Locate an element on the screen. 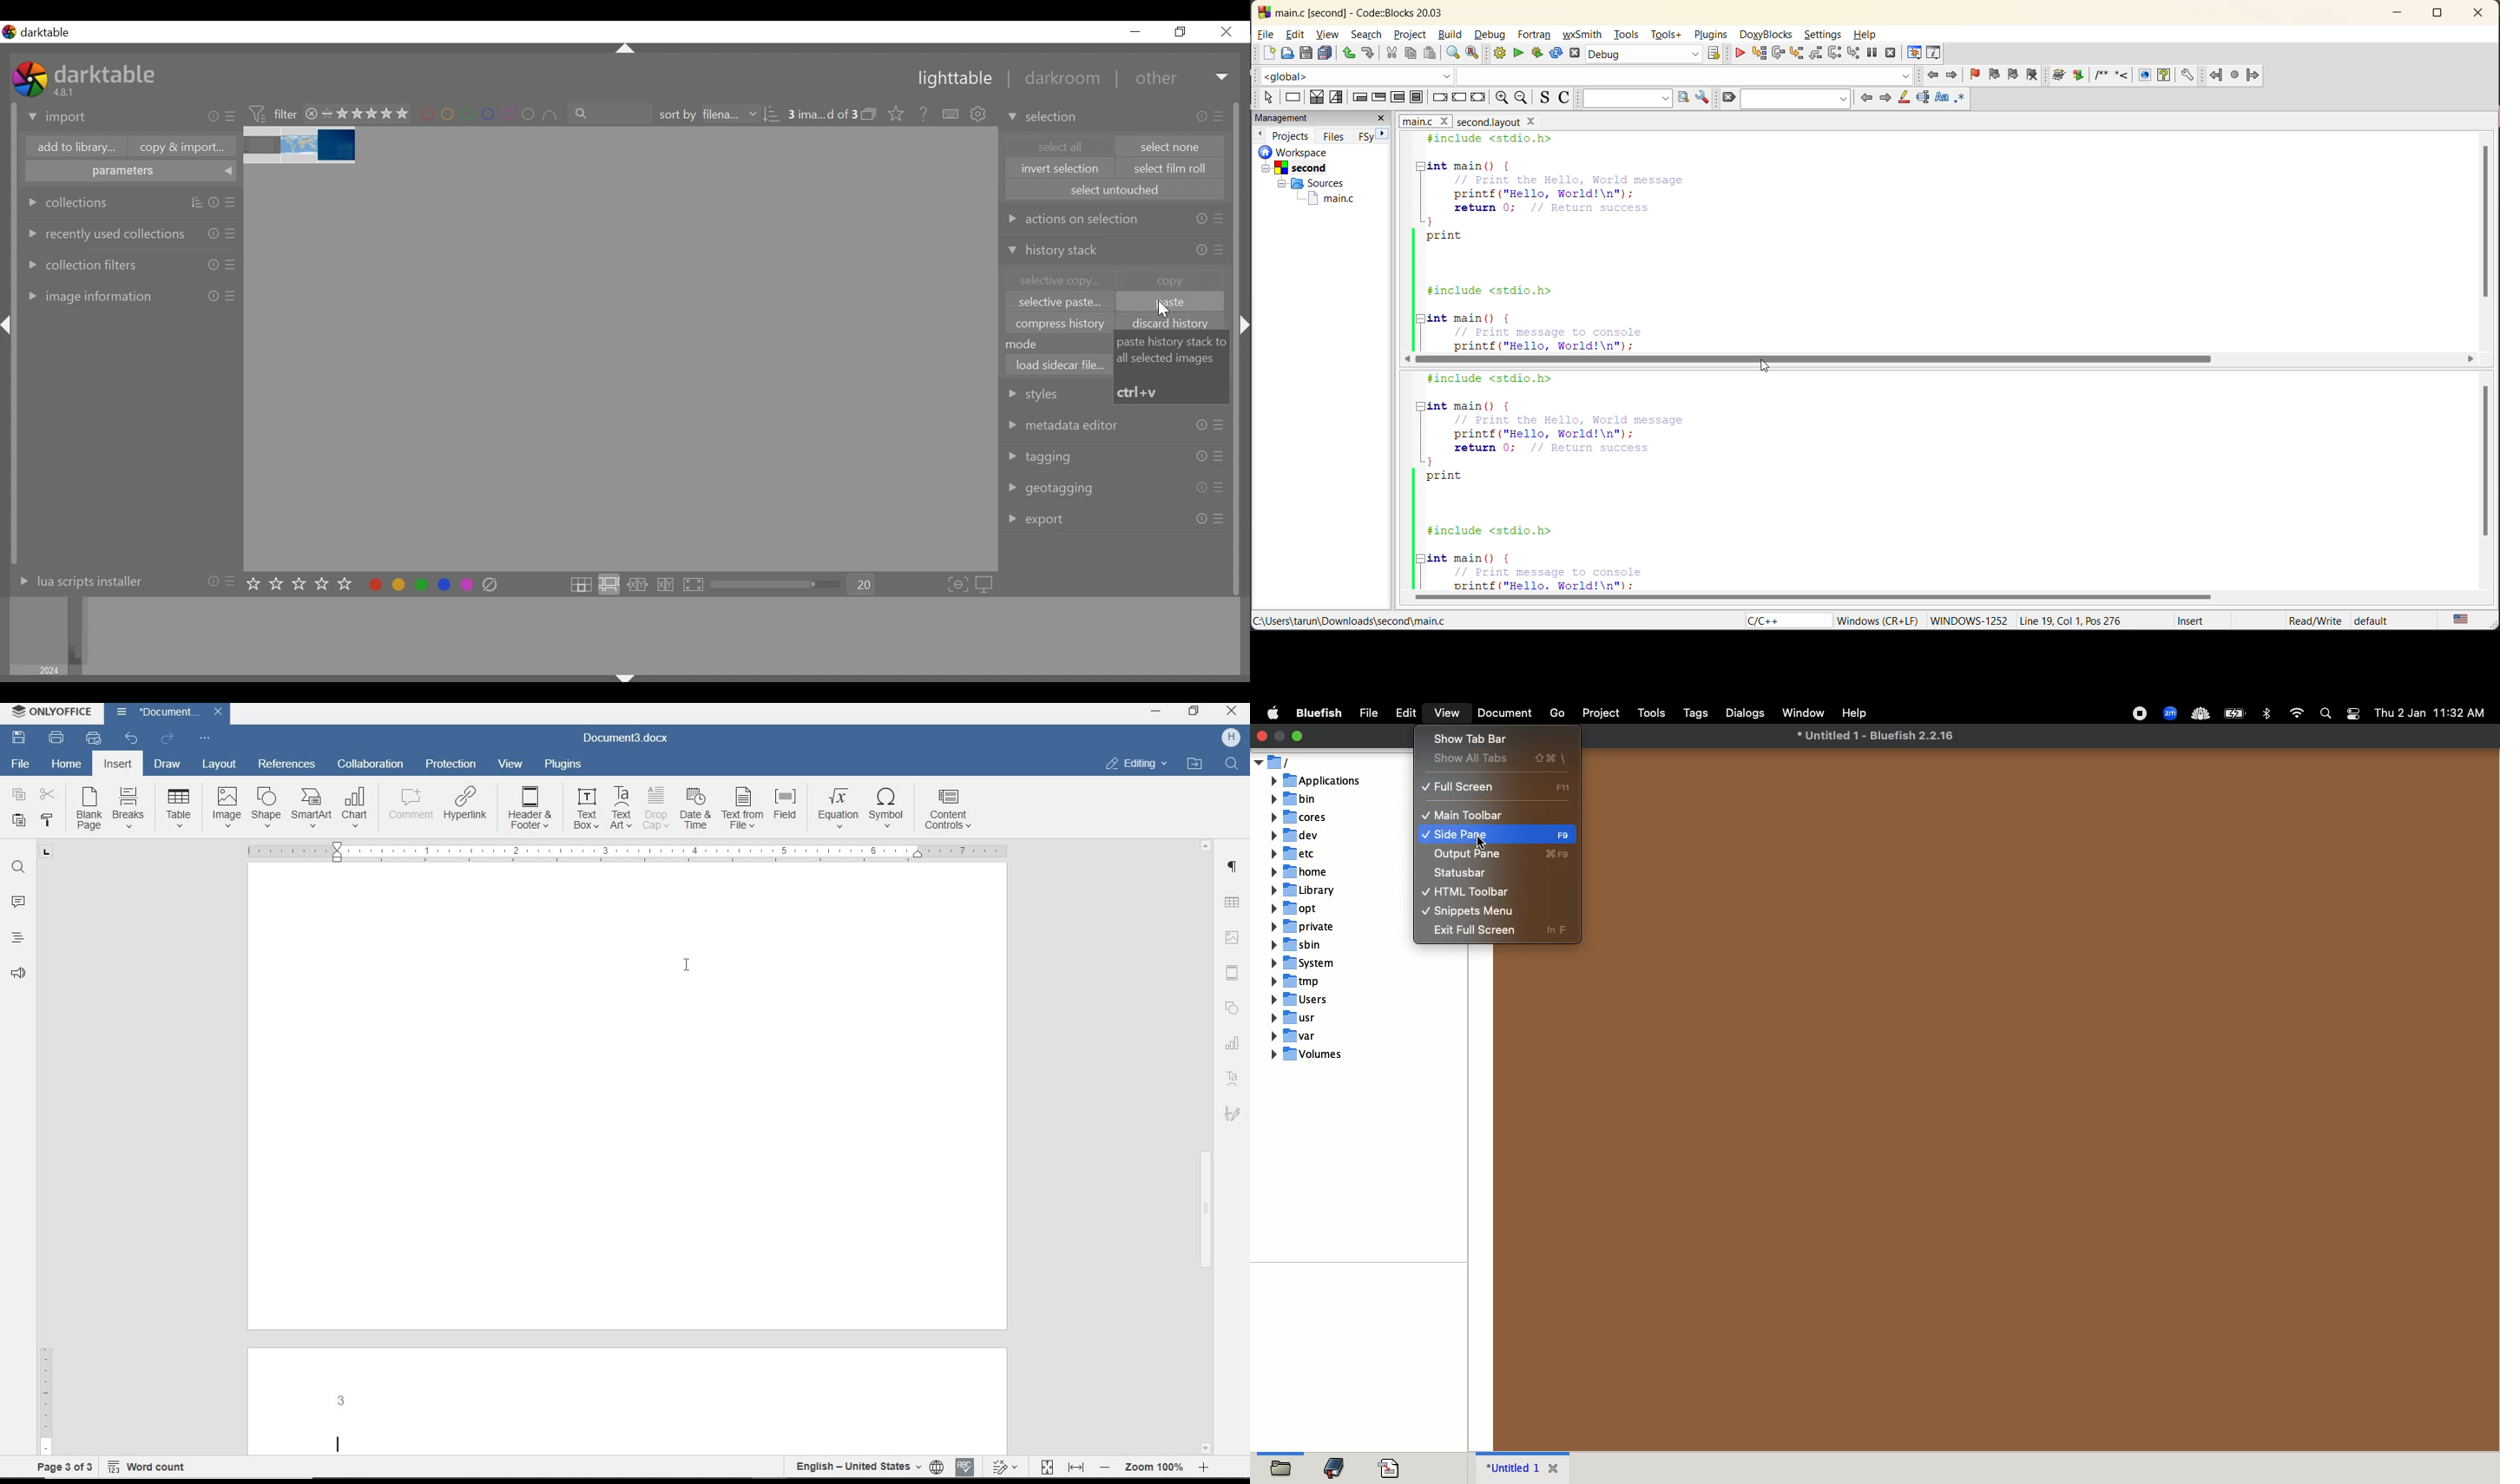 This screenshot has width=2520, height=1484. plugins is located at coordinates (1710, 34).